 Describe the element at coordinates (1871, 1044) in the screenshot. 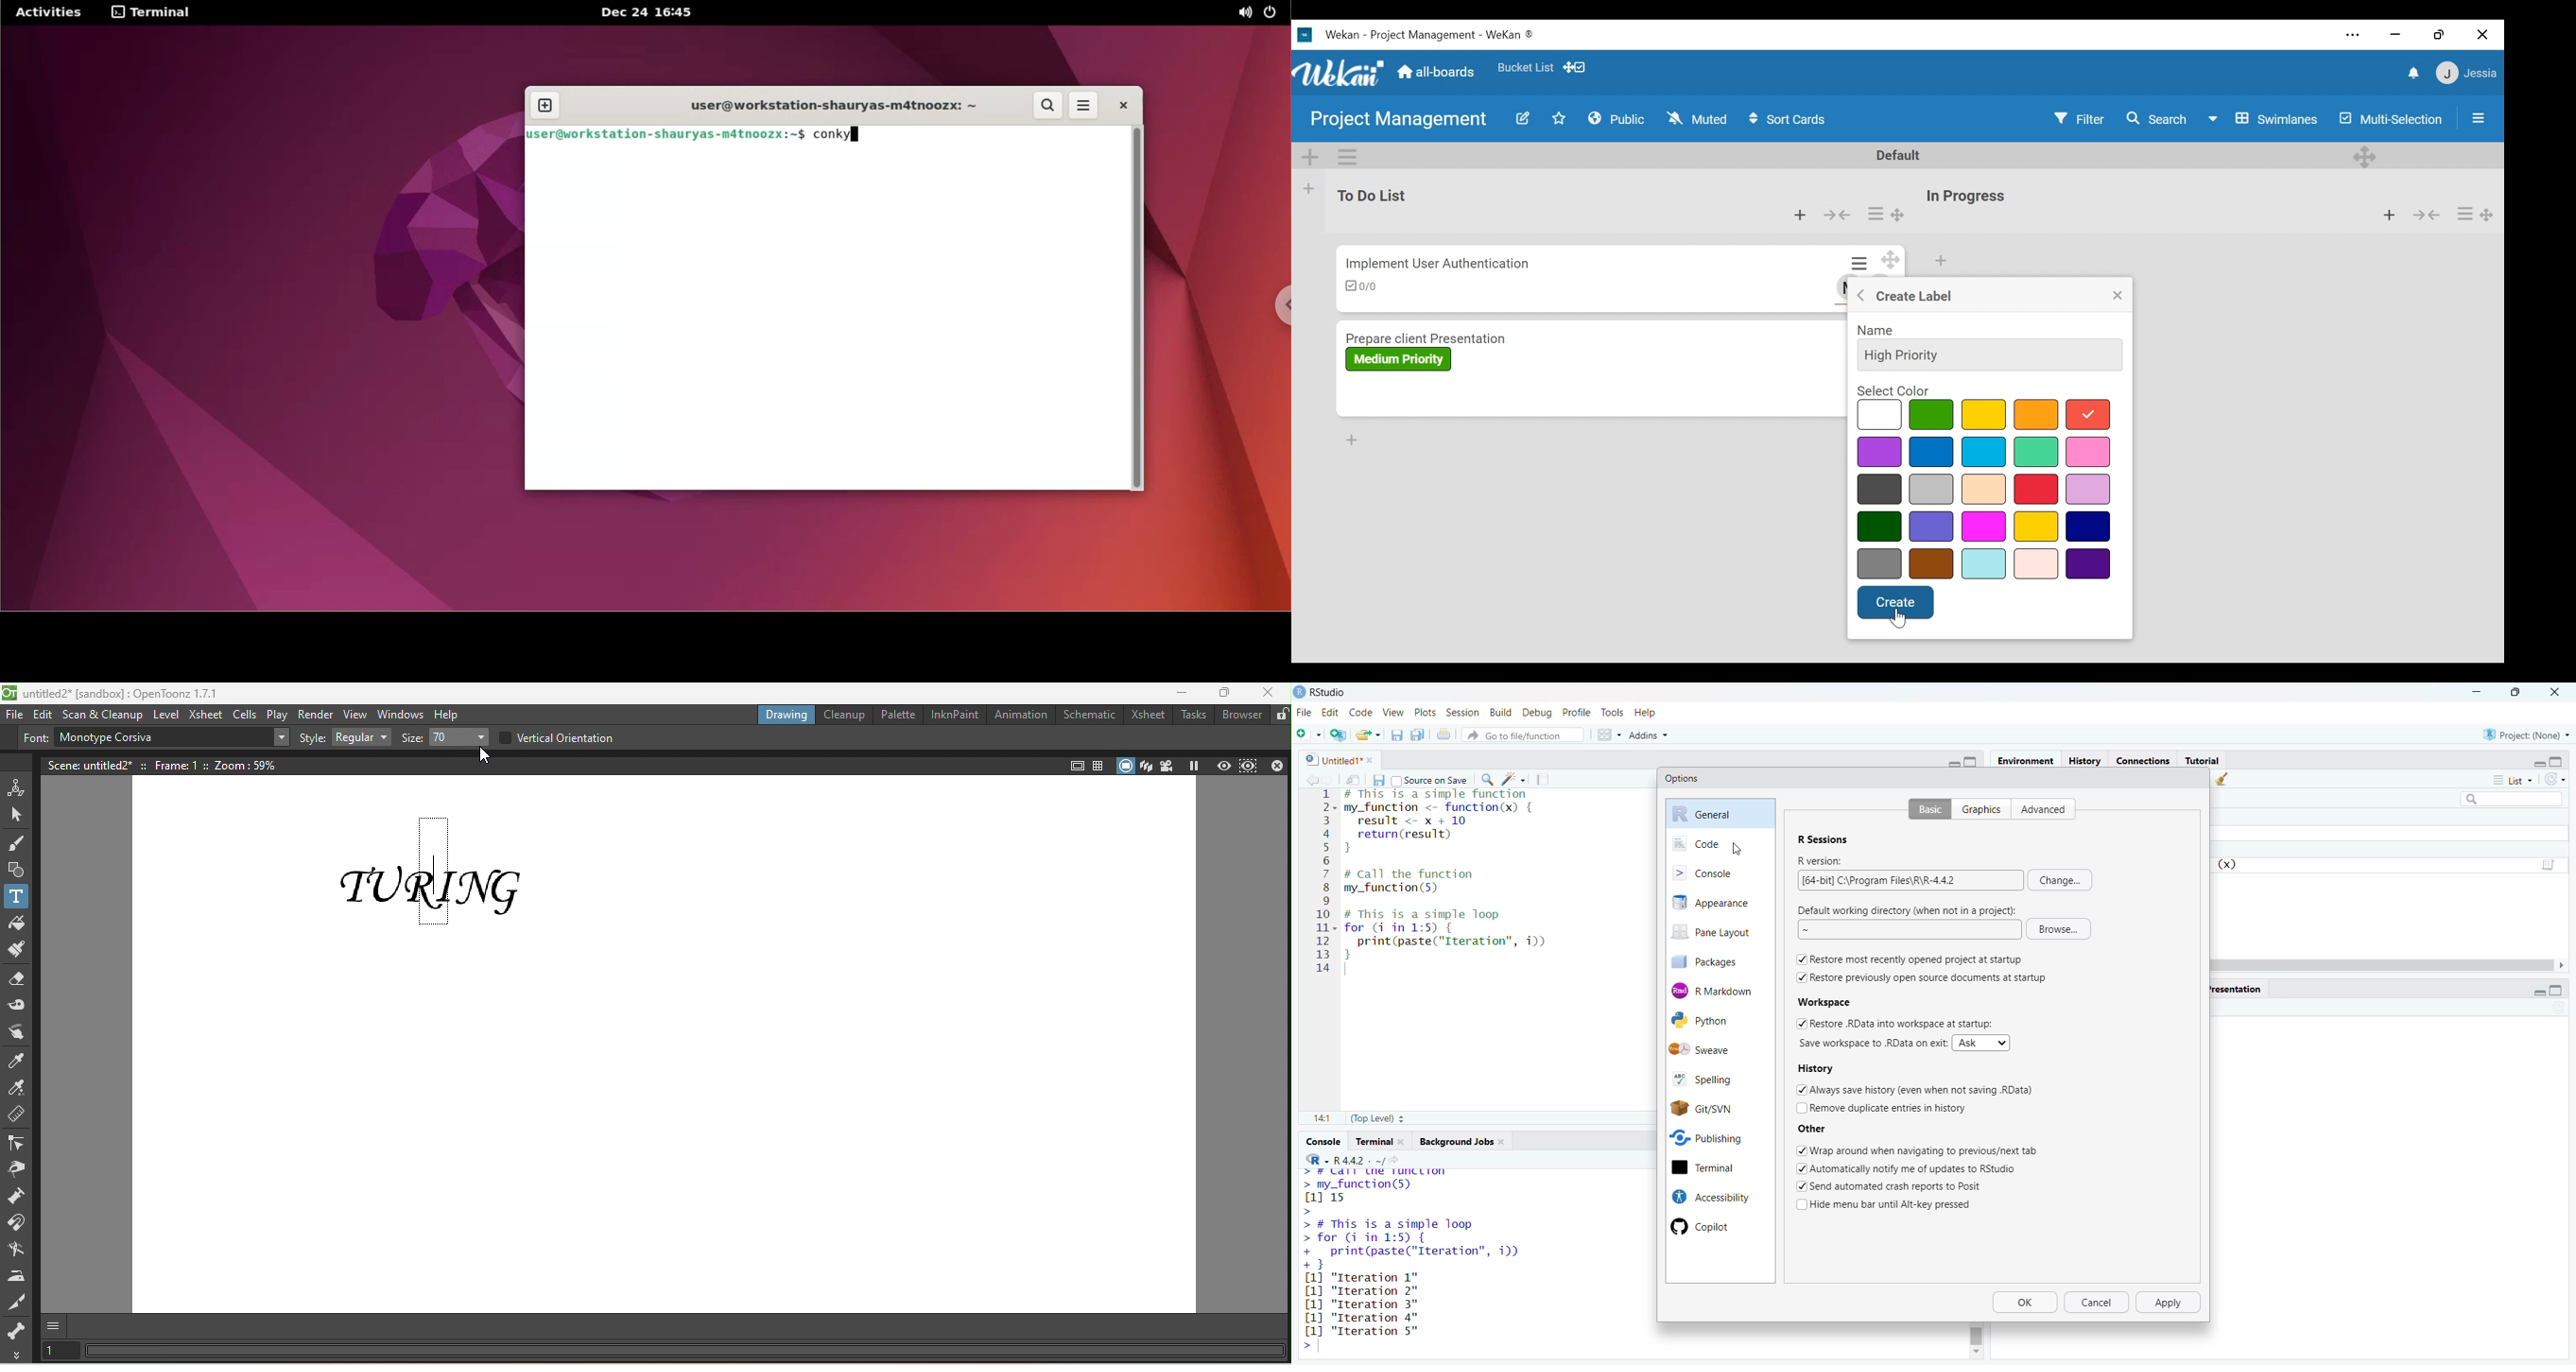

I see `Save workspace to .RData on exit:` at that location.